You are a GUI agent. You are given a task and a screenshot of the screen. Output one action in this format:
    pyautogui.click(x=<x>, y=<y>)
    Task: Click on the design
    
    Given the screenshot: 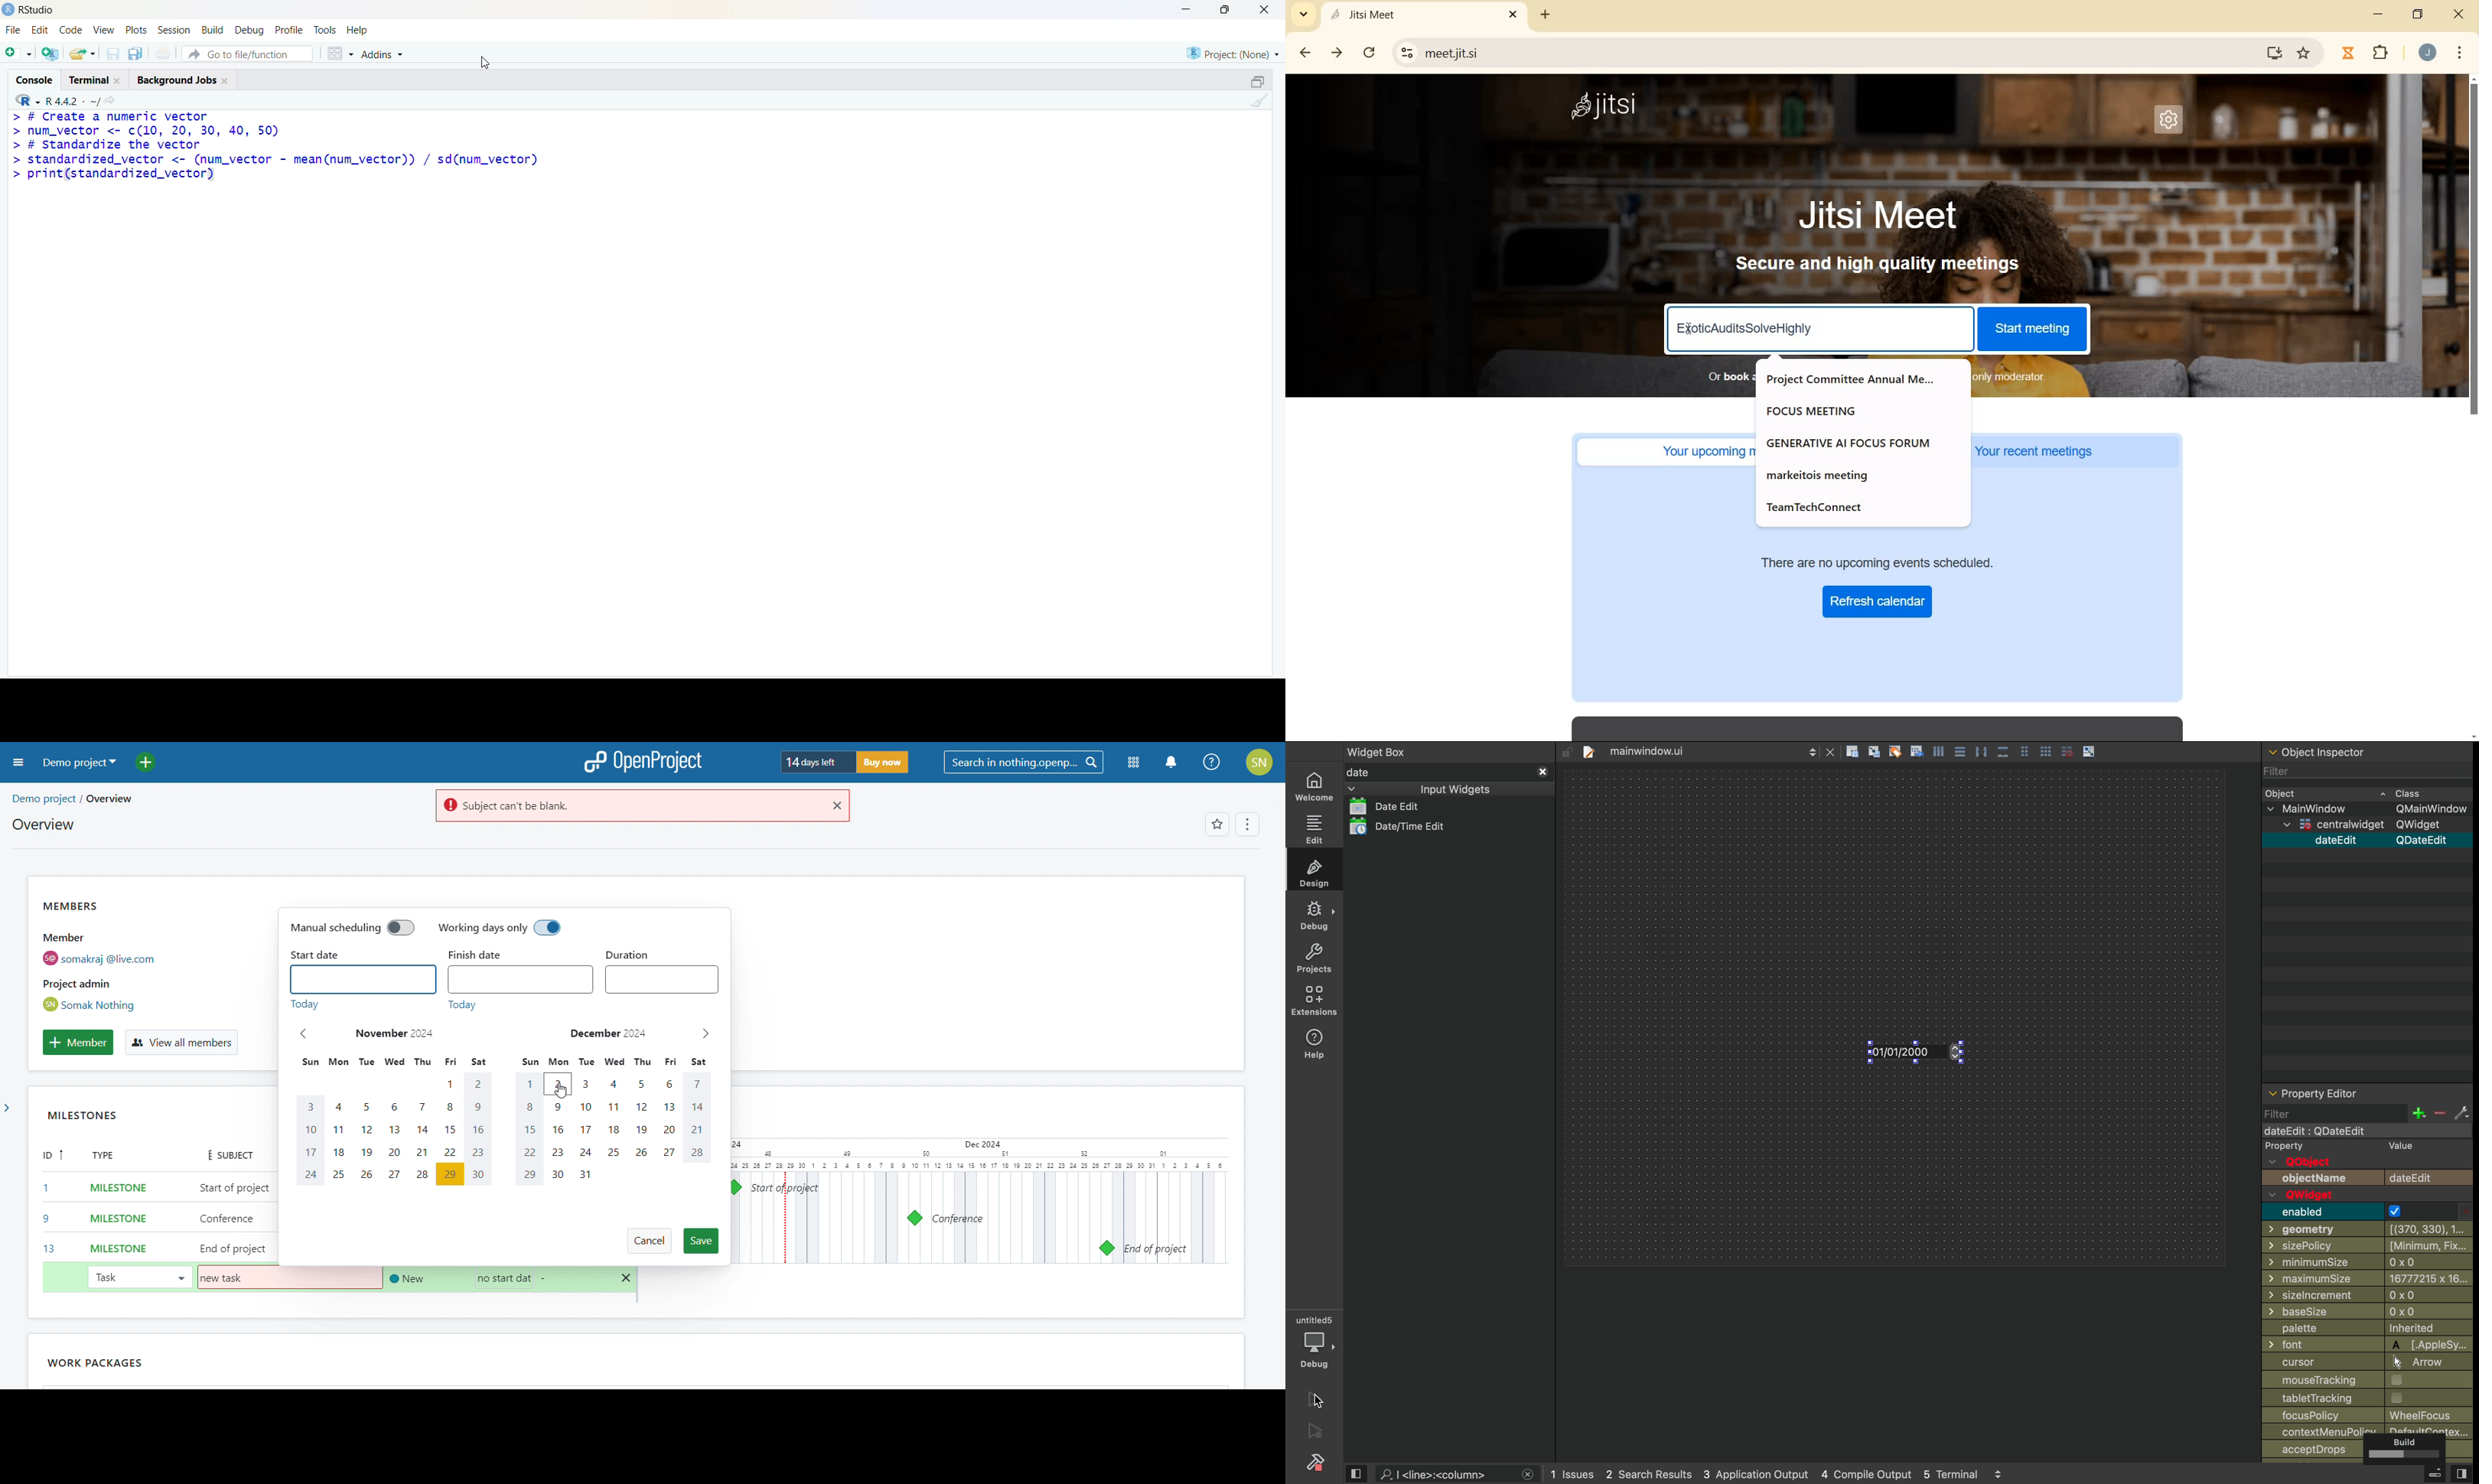 What is the action you would take?
    pyautogui.click(x=1313, y=870)
    